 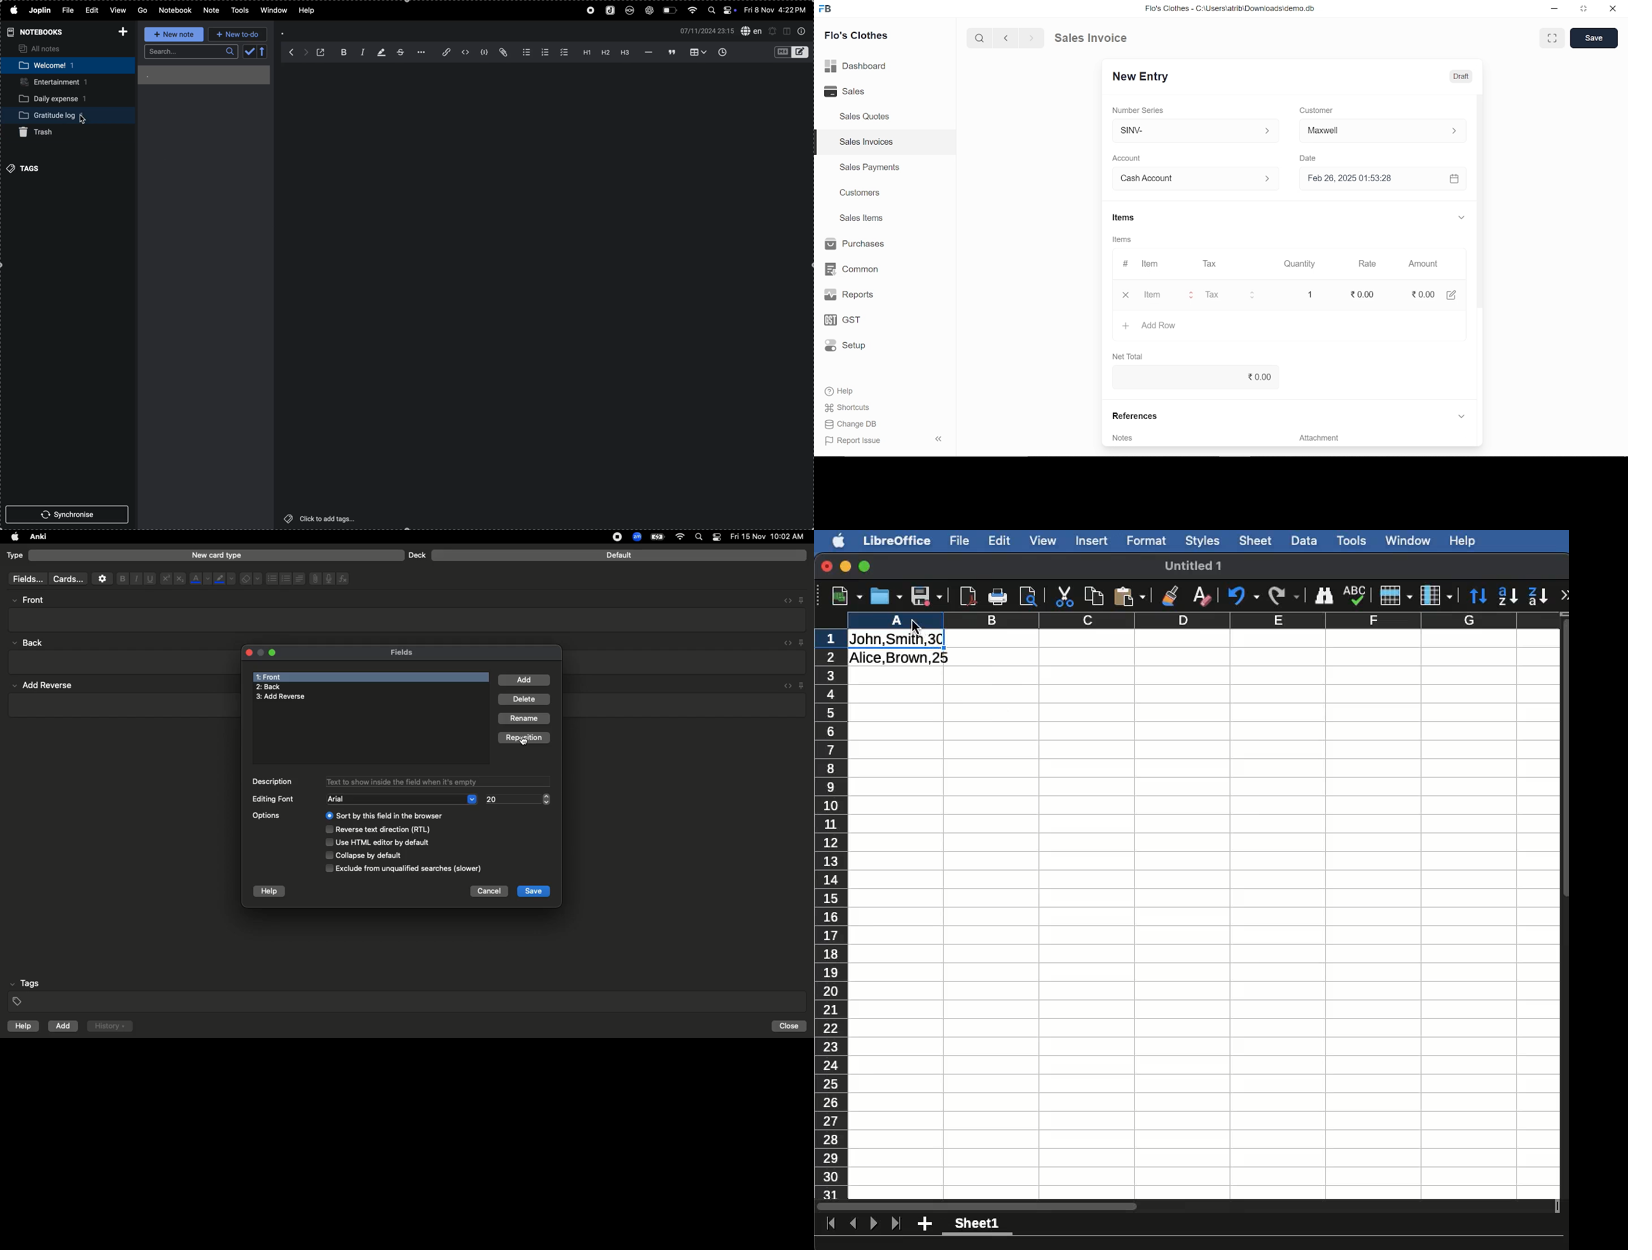 What do you see at coordinates (723, 53) in the screenshot?
I see `inser time` at bounding box center [723, 53].